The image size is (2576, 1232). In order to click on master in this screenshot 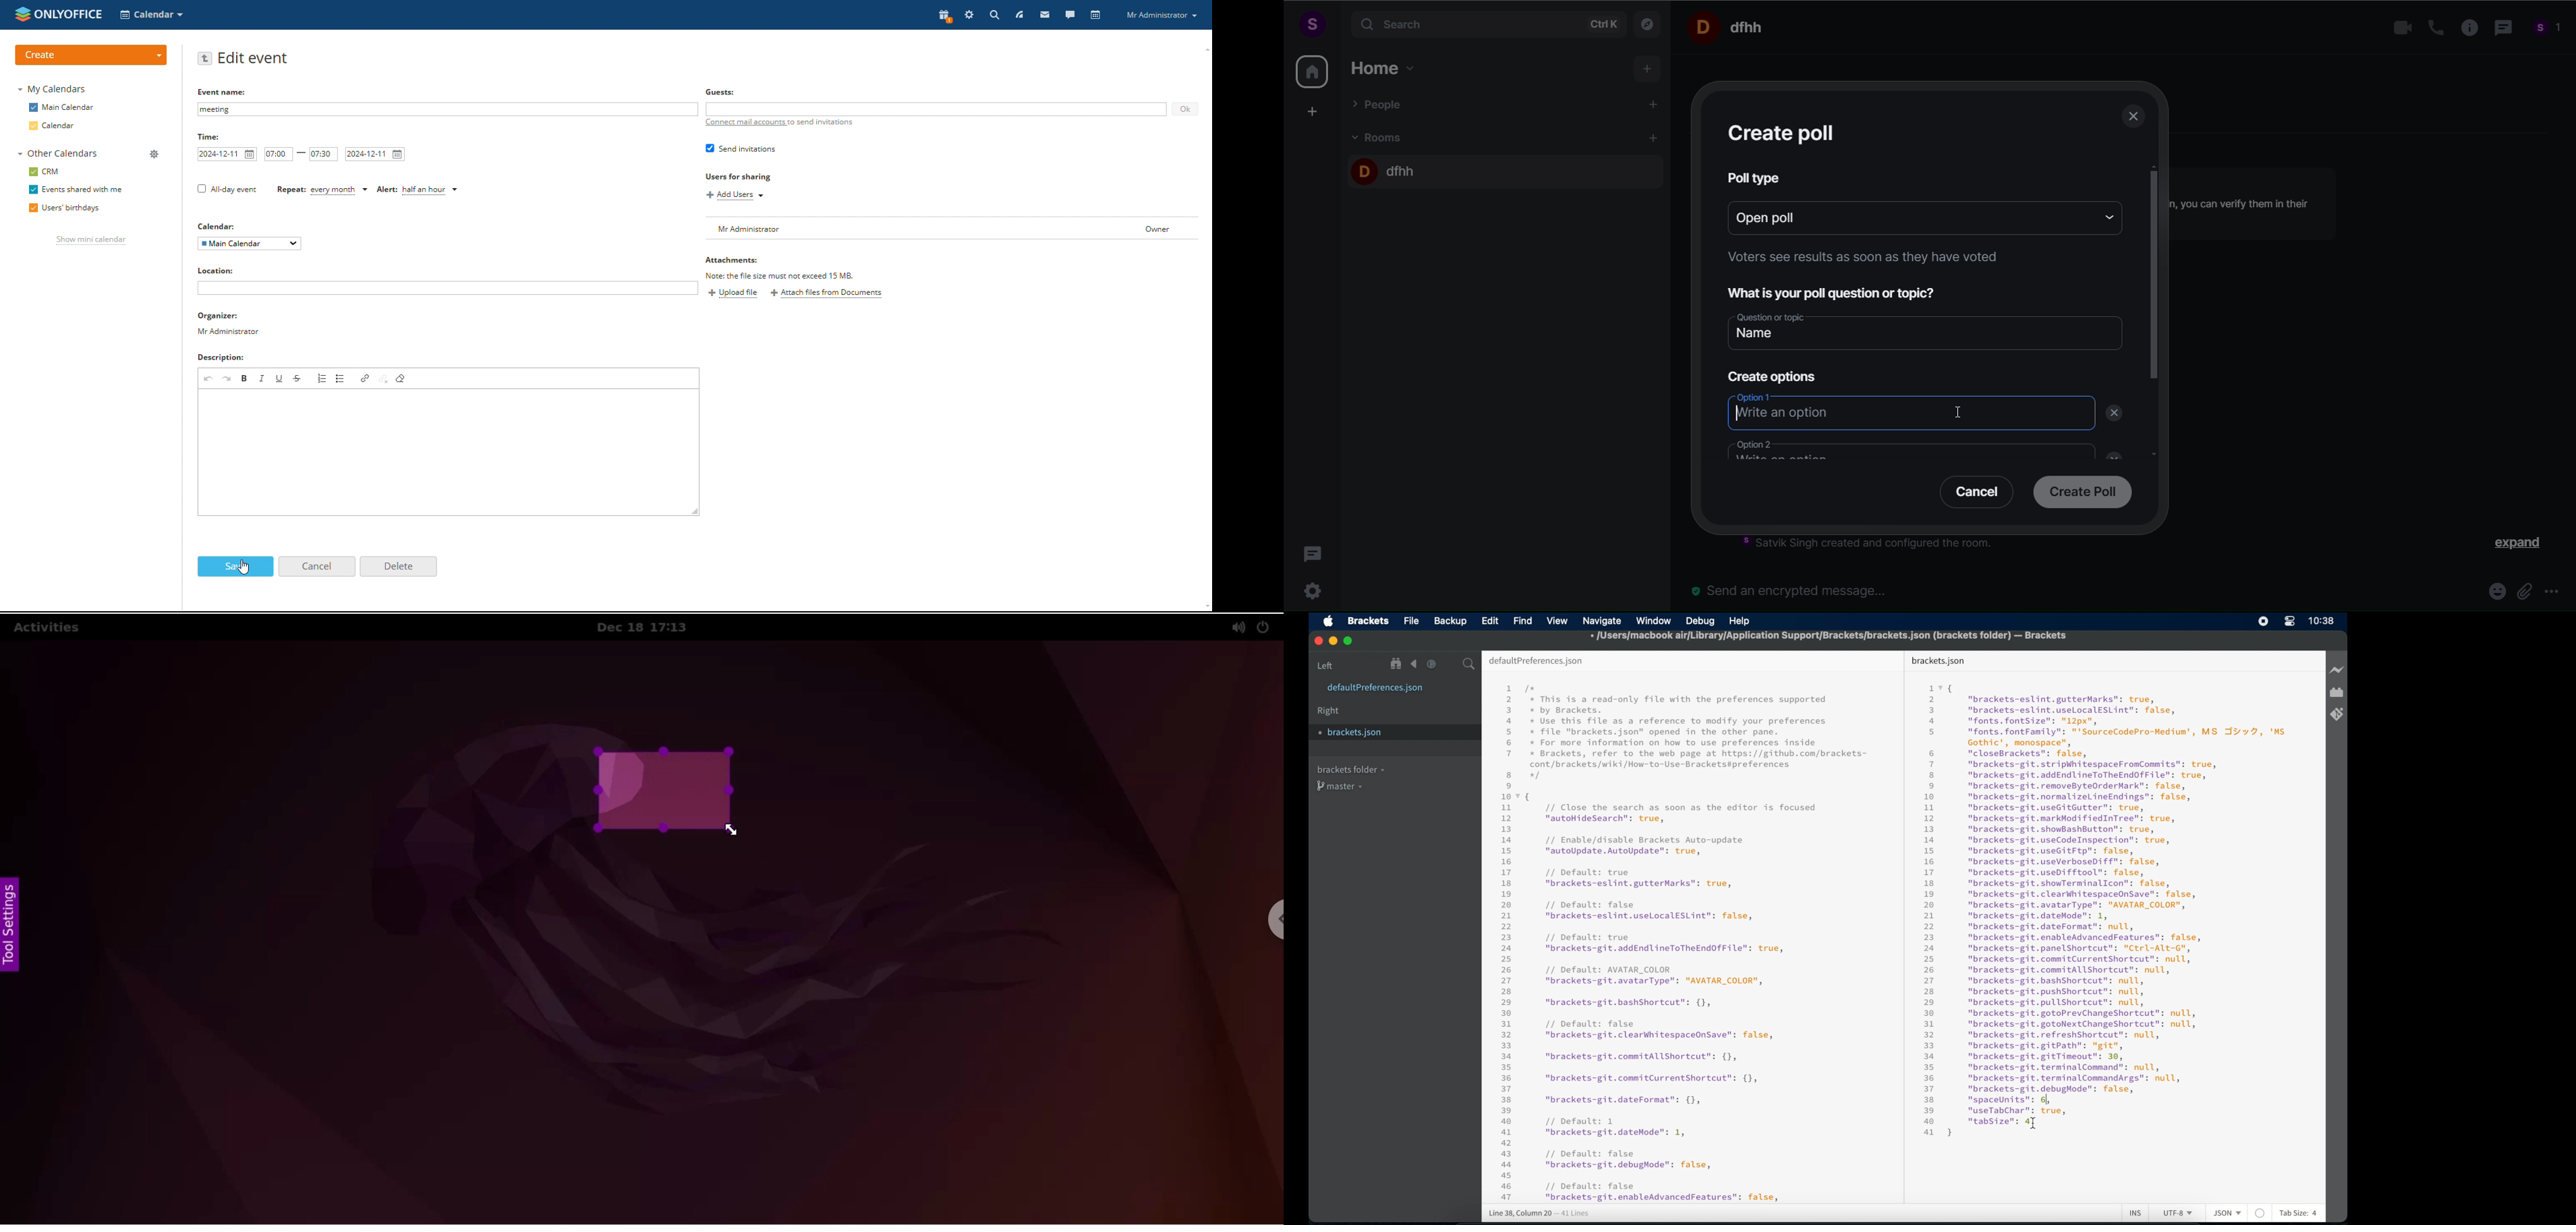, I will do `click(1341, 786)`.